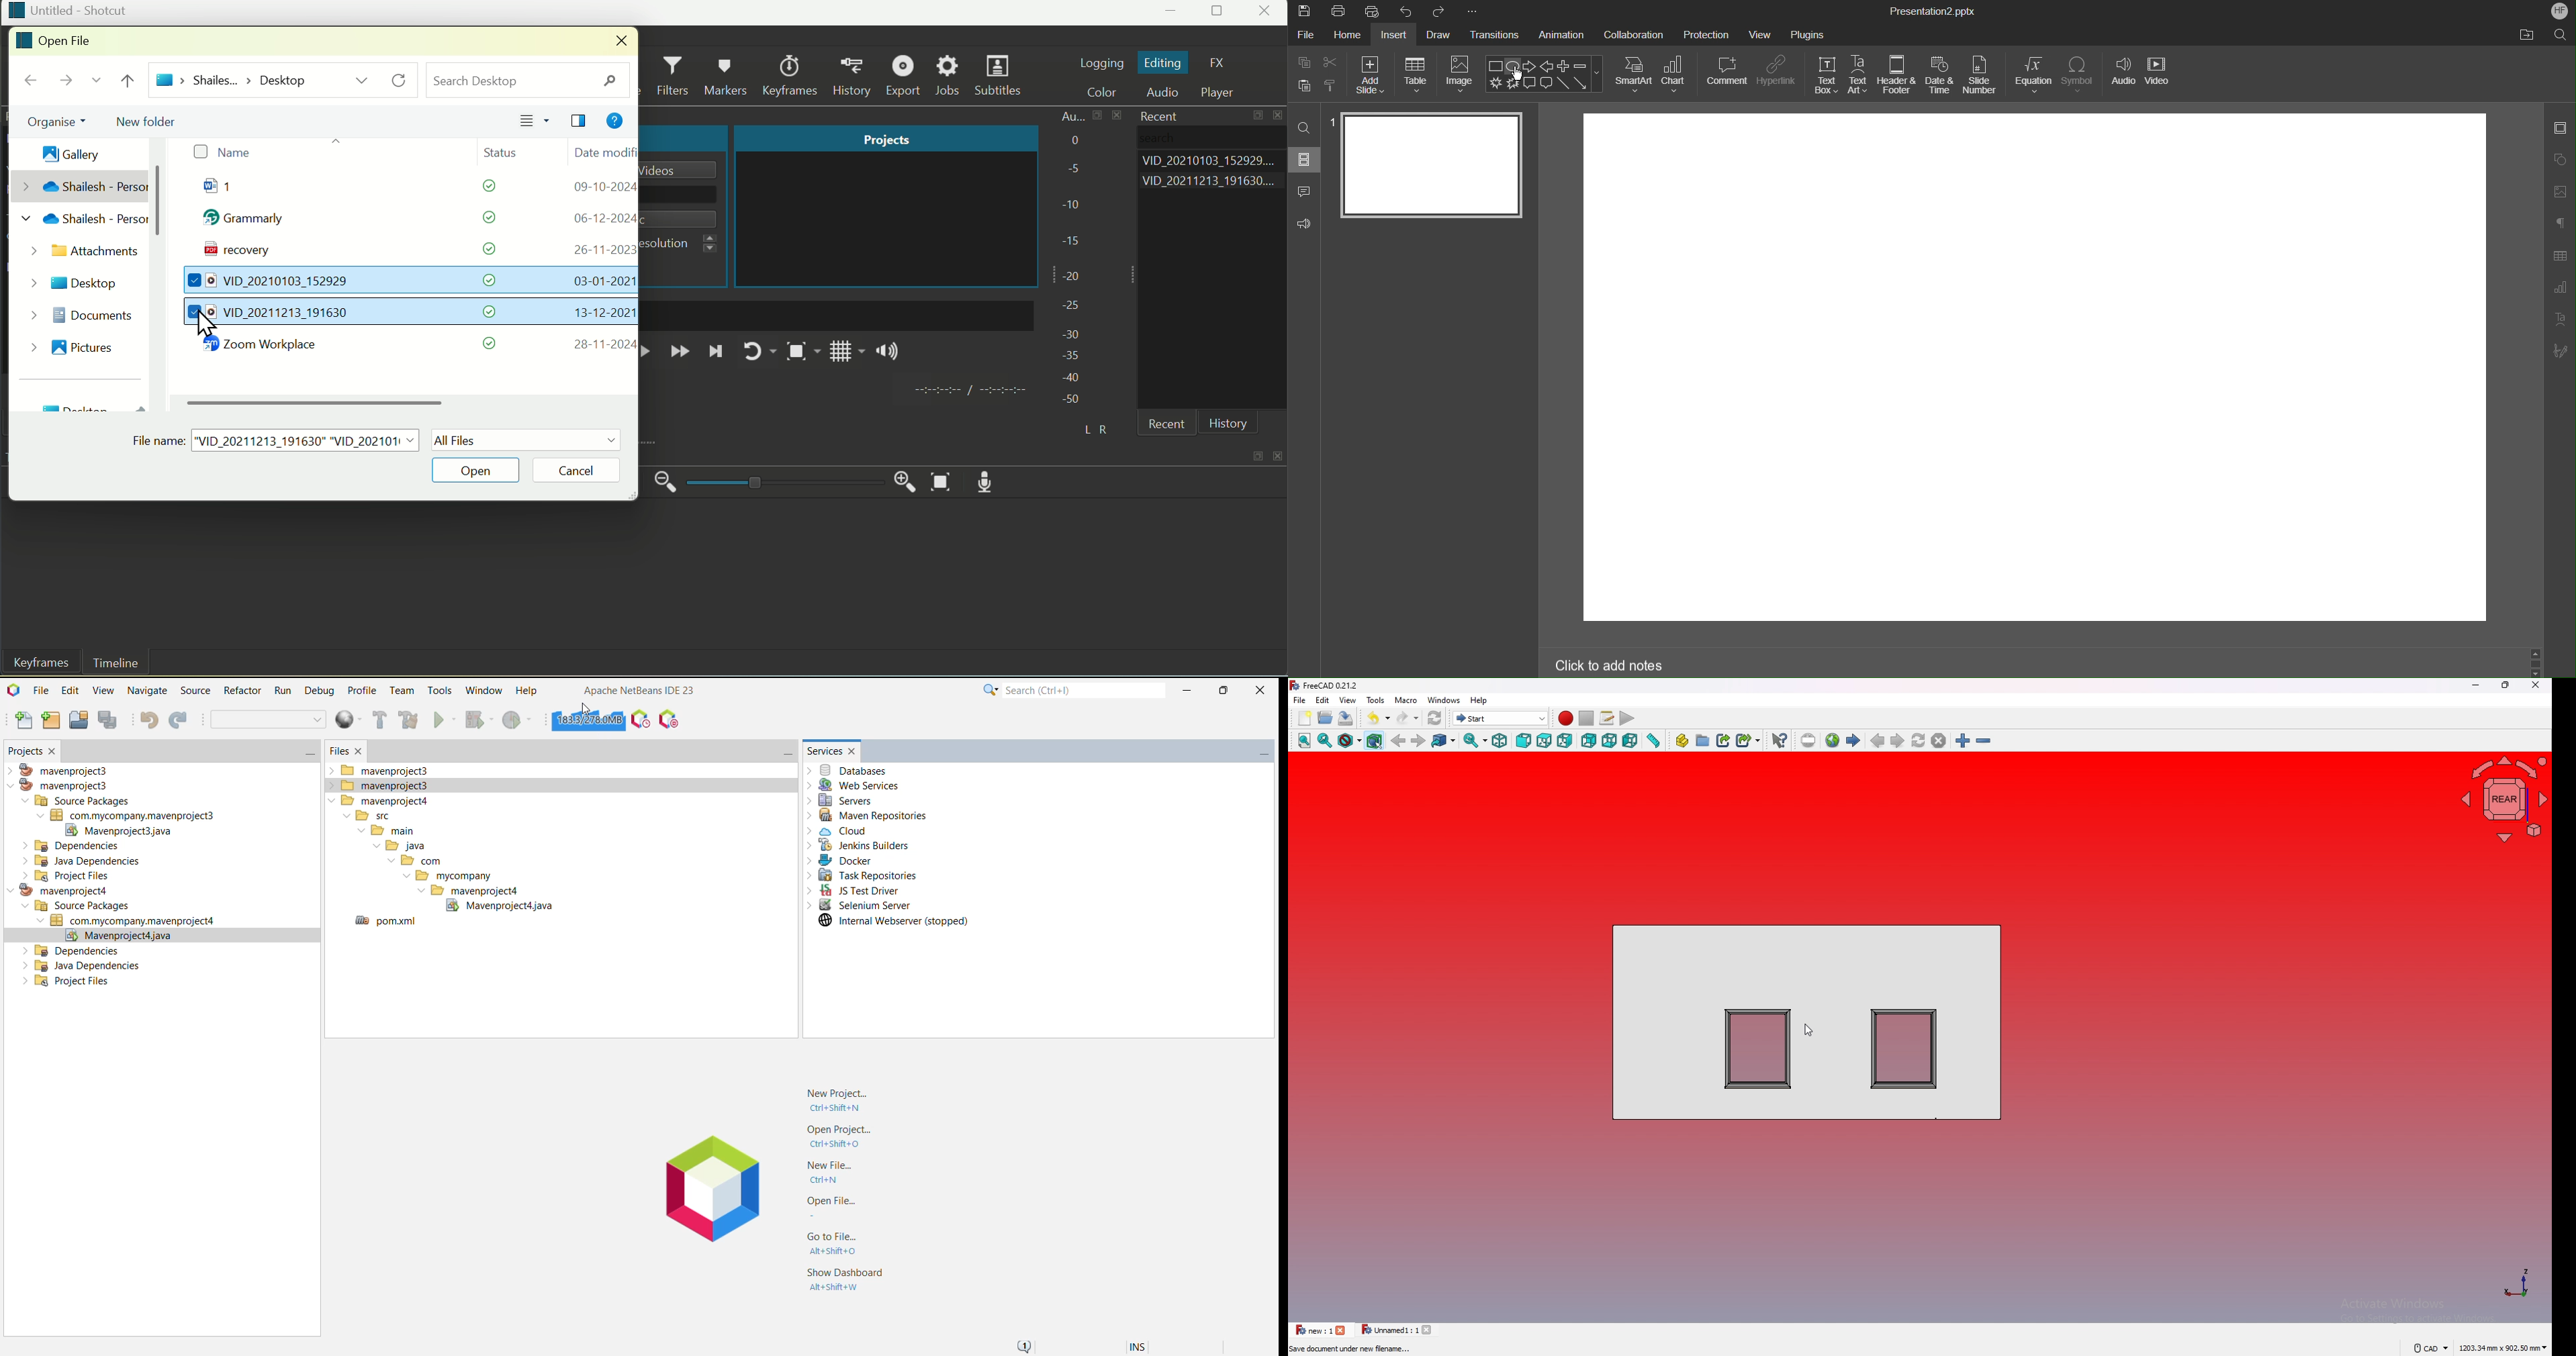  What do you see at coordinates (1332, 62) in the screenshot?
I see `Cut` at bounding box center [1332, 62].